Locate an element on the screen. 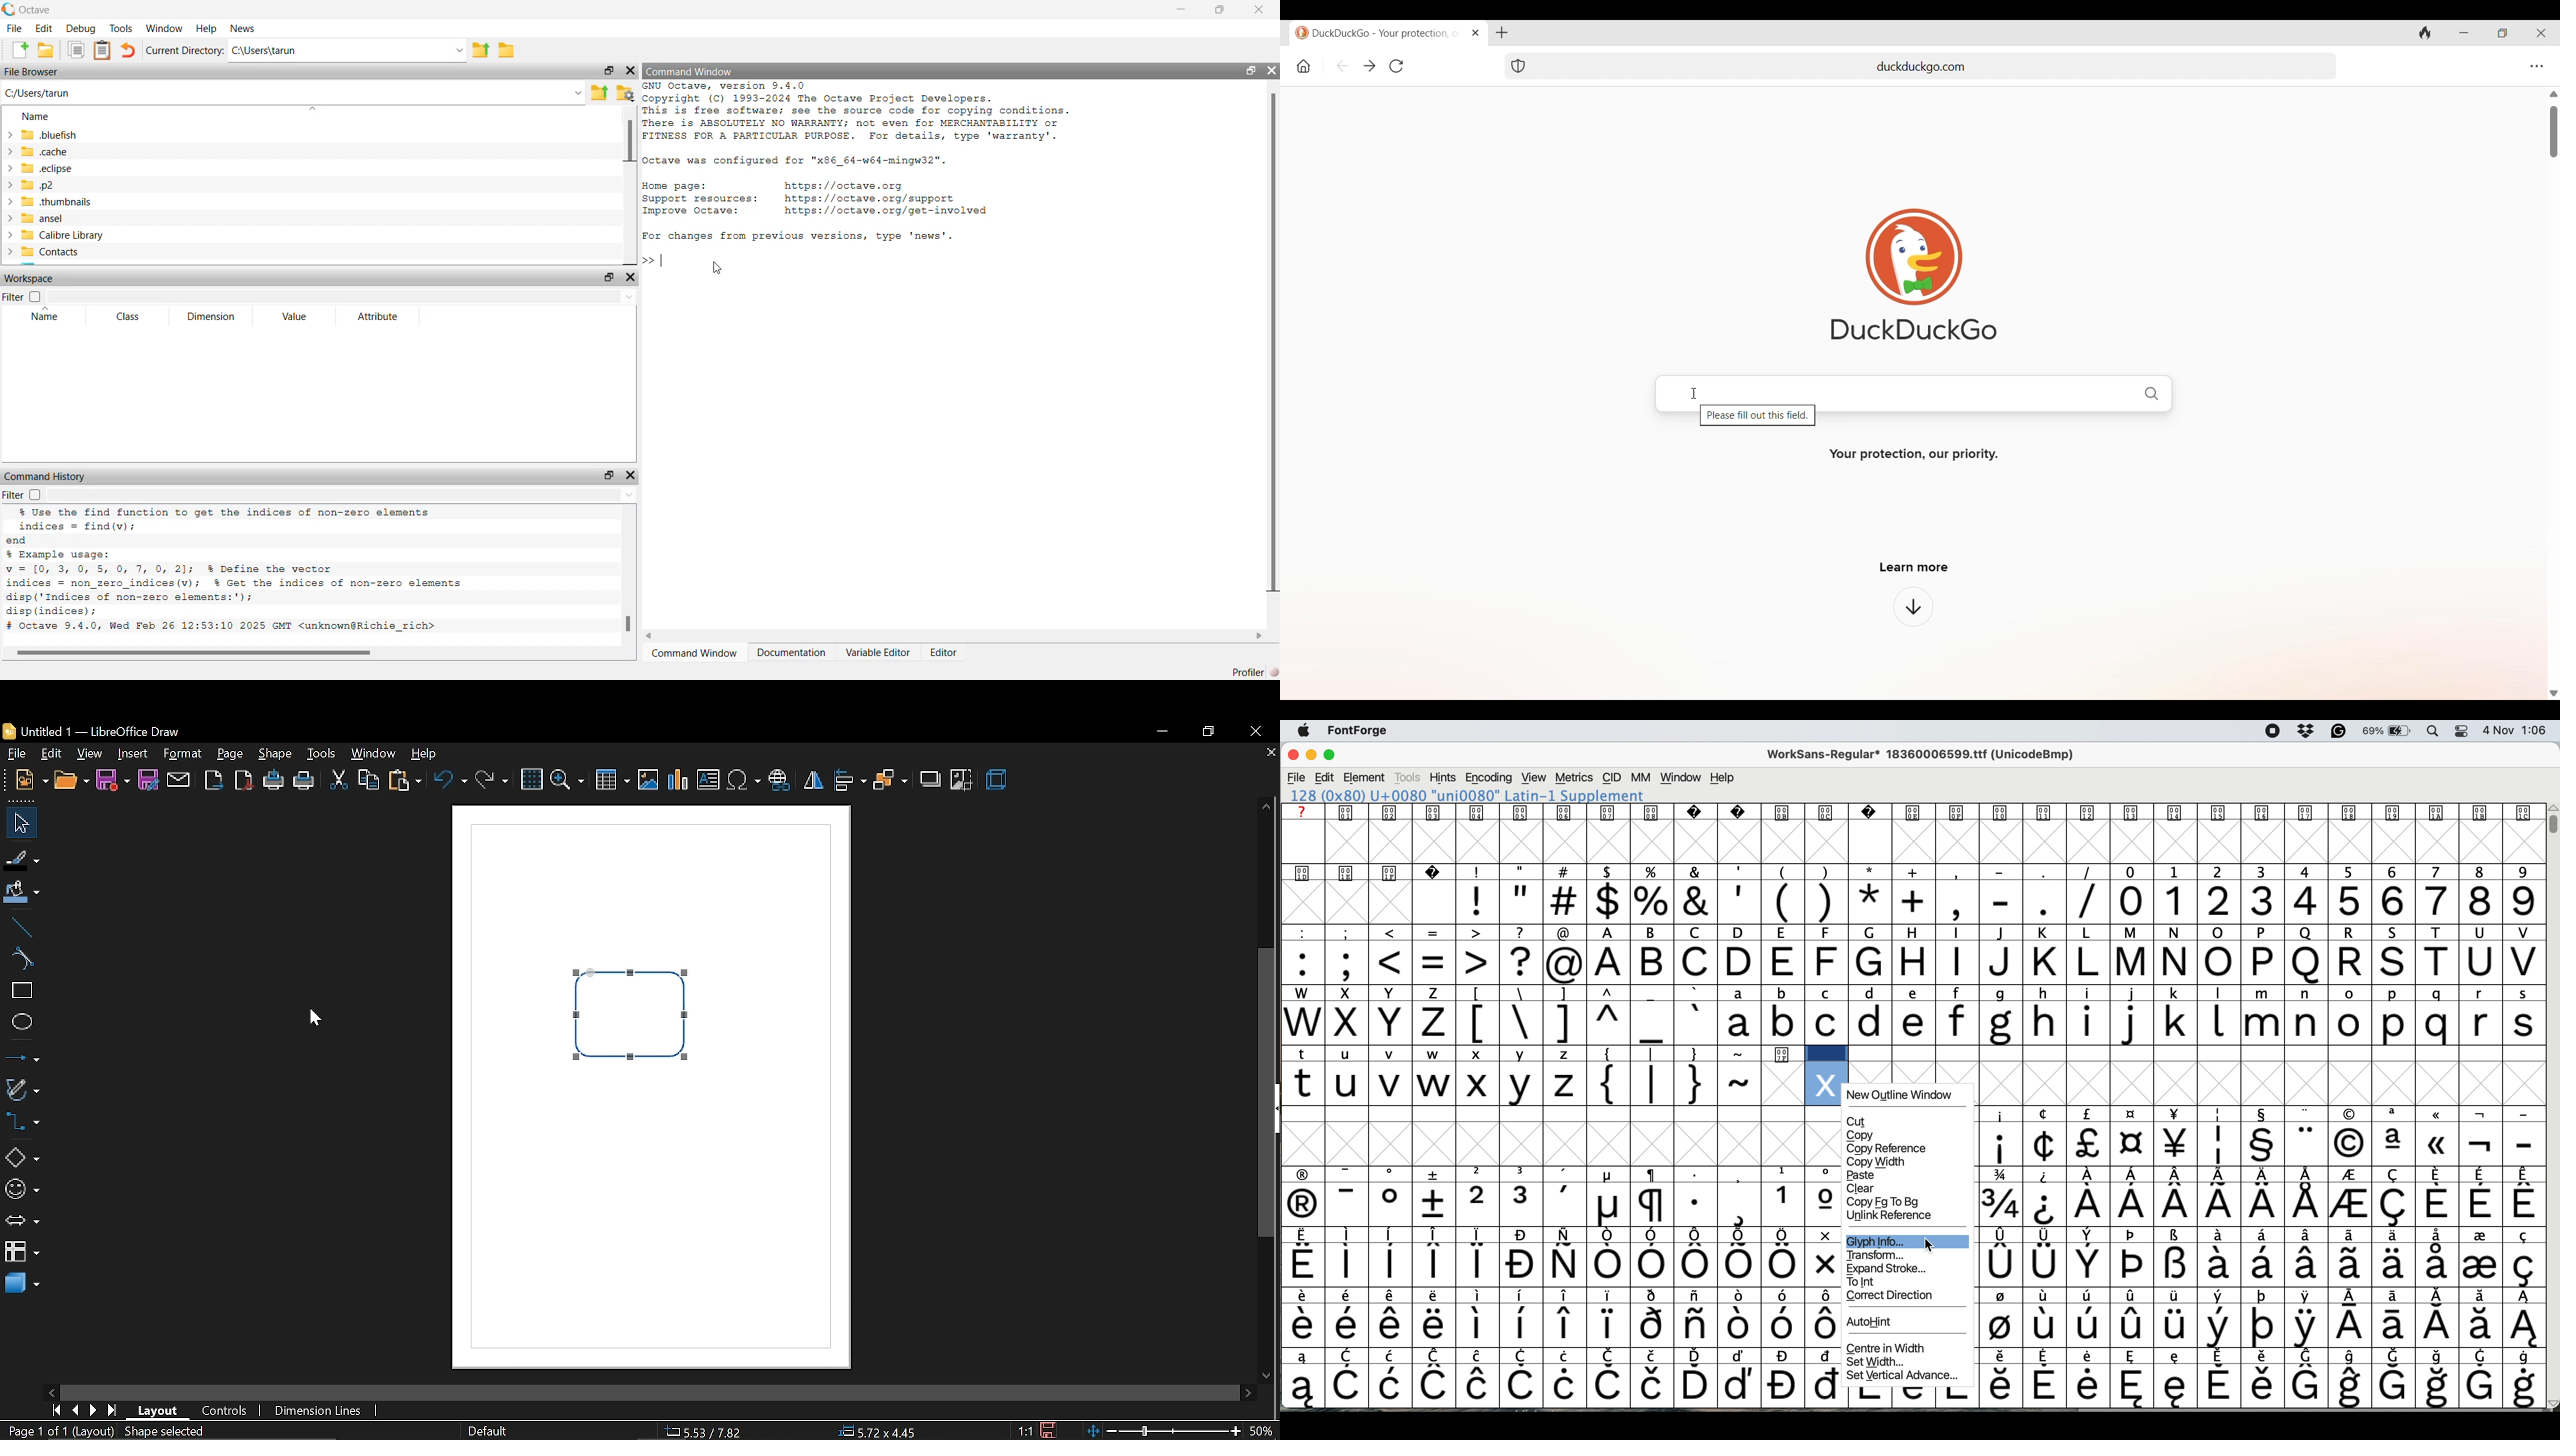 Image resolution: width=2576 pixels, height=1456 pixels. undo is located at coordinates (452, 784).